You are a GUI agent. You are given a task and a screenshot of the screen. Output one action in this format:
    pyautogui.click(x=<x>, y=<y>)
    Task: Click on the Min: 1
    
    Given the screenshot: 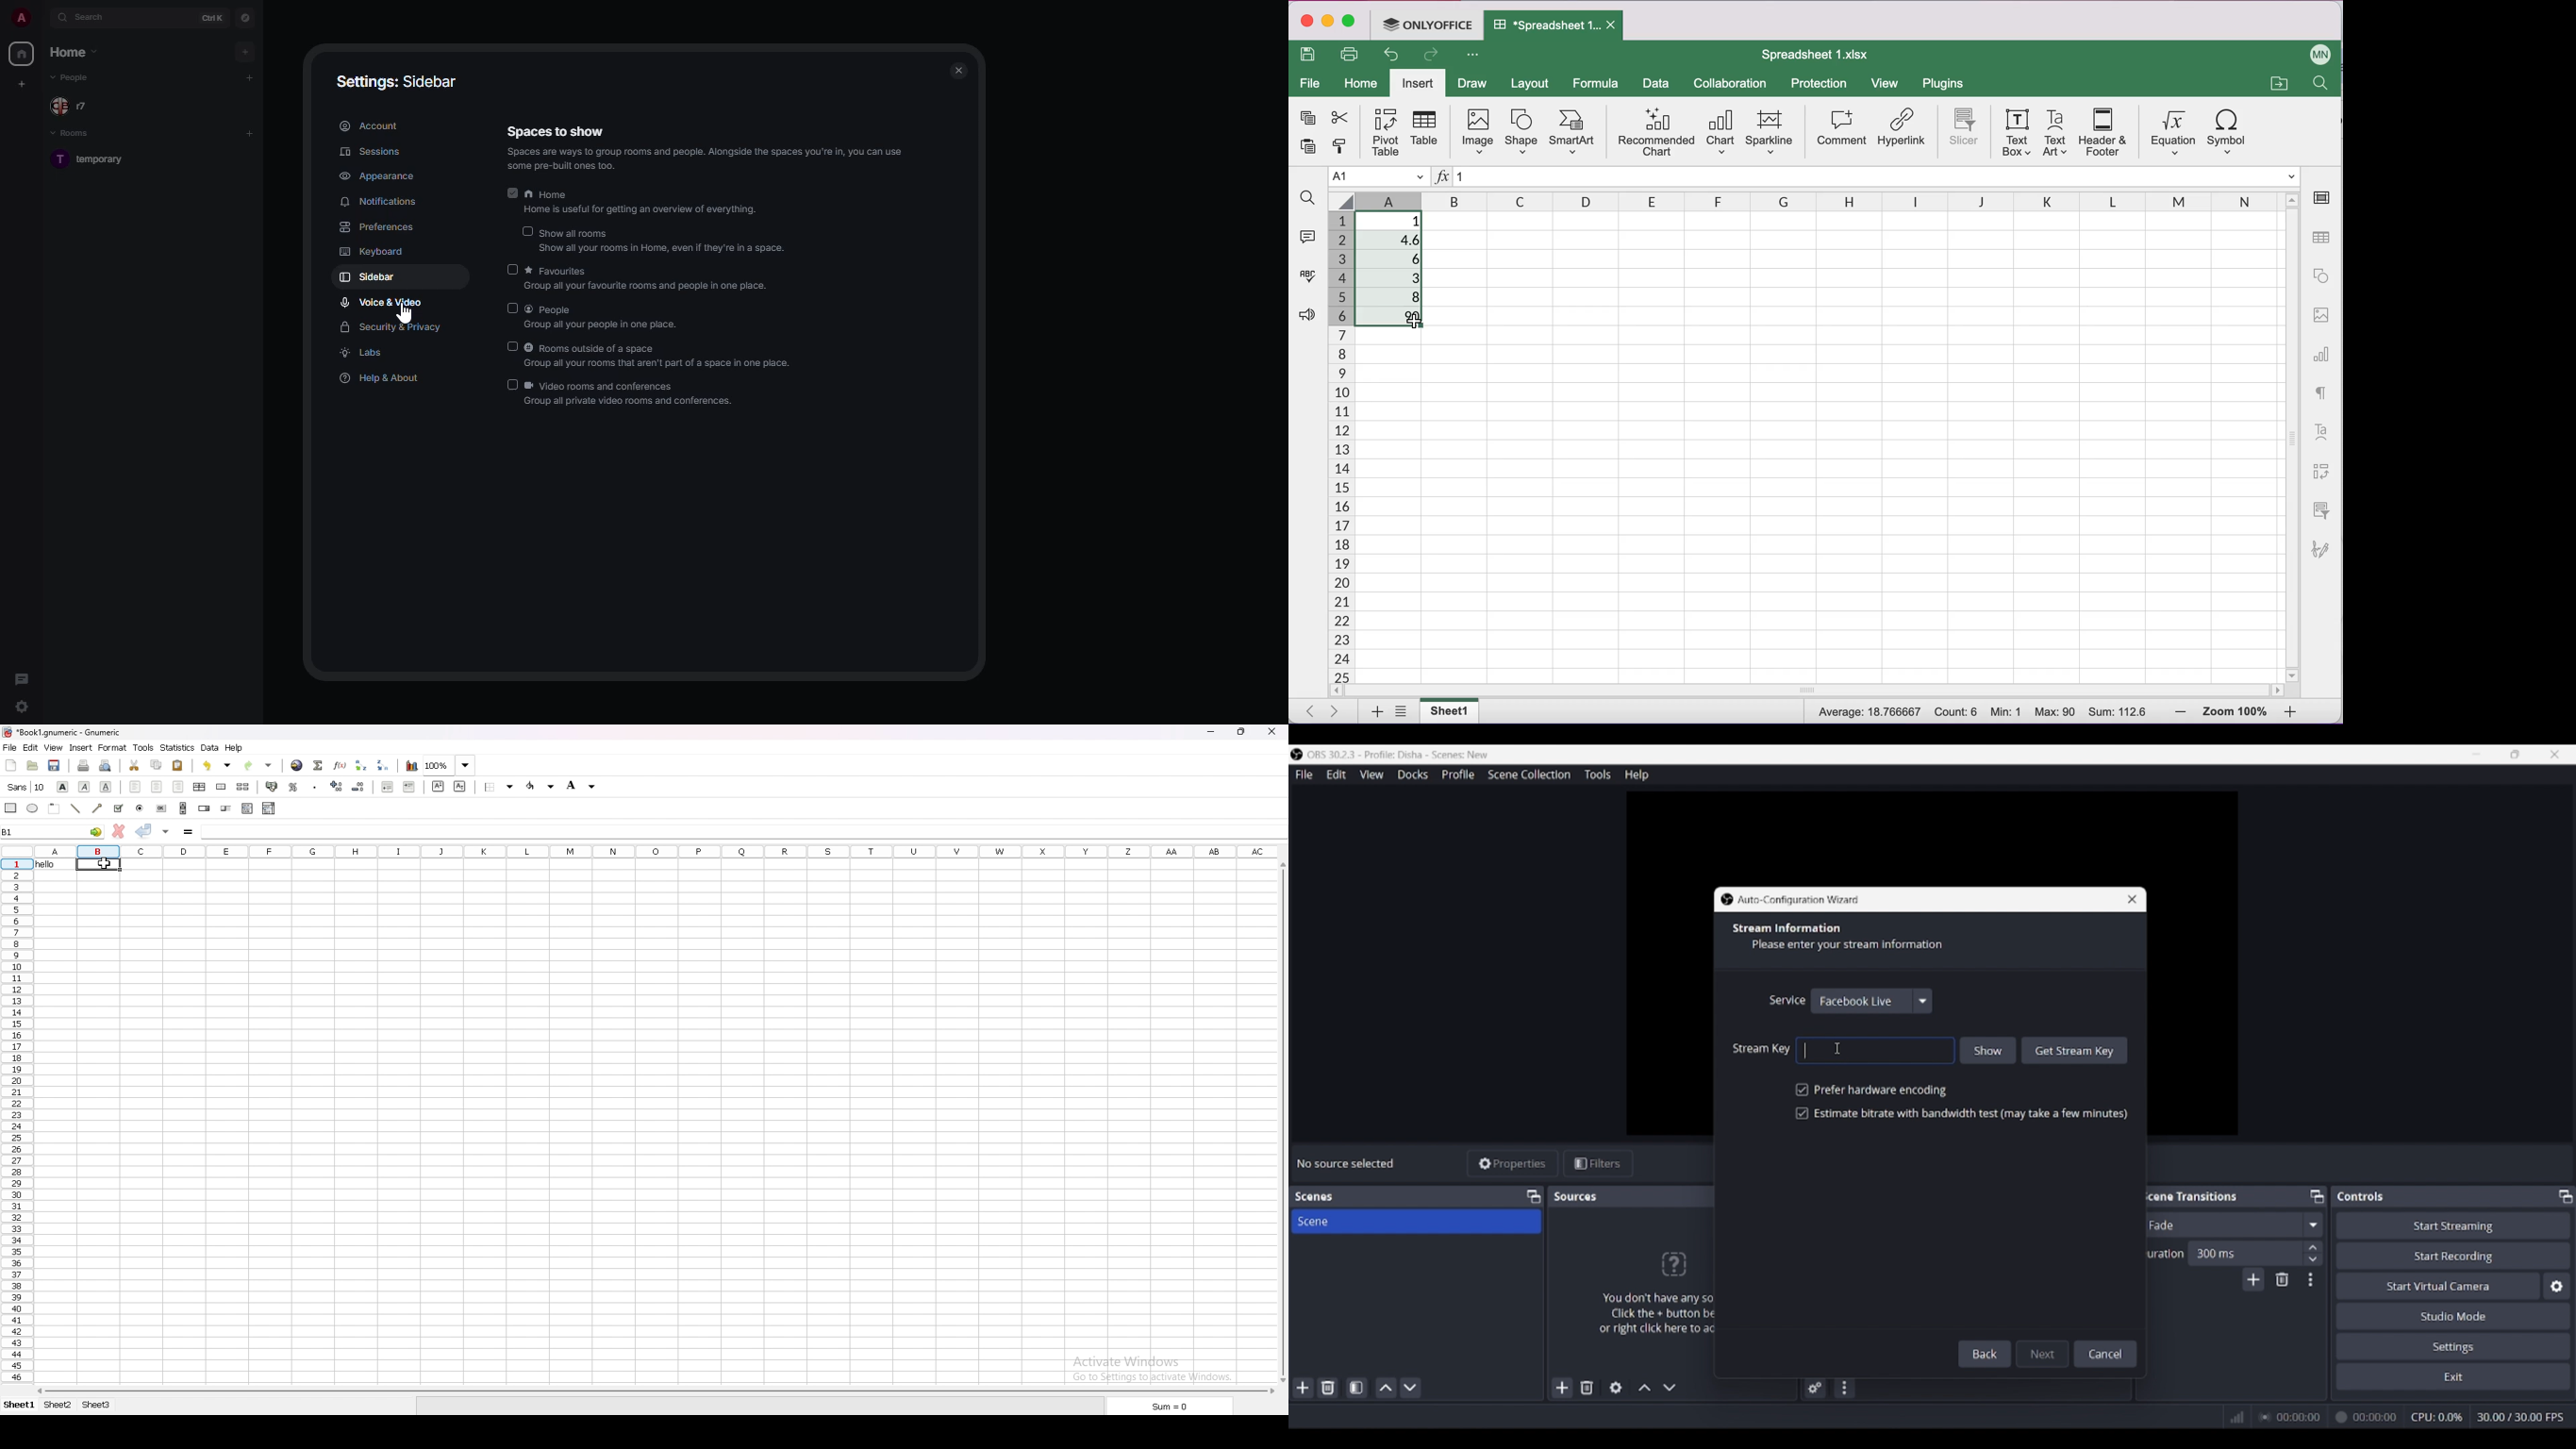 What is the action you would take?
    pyautogui.click(x=2007, y=712)
    